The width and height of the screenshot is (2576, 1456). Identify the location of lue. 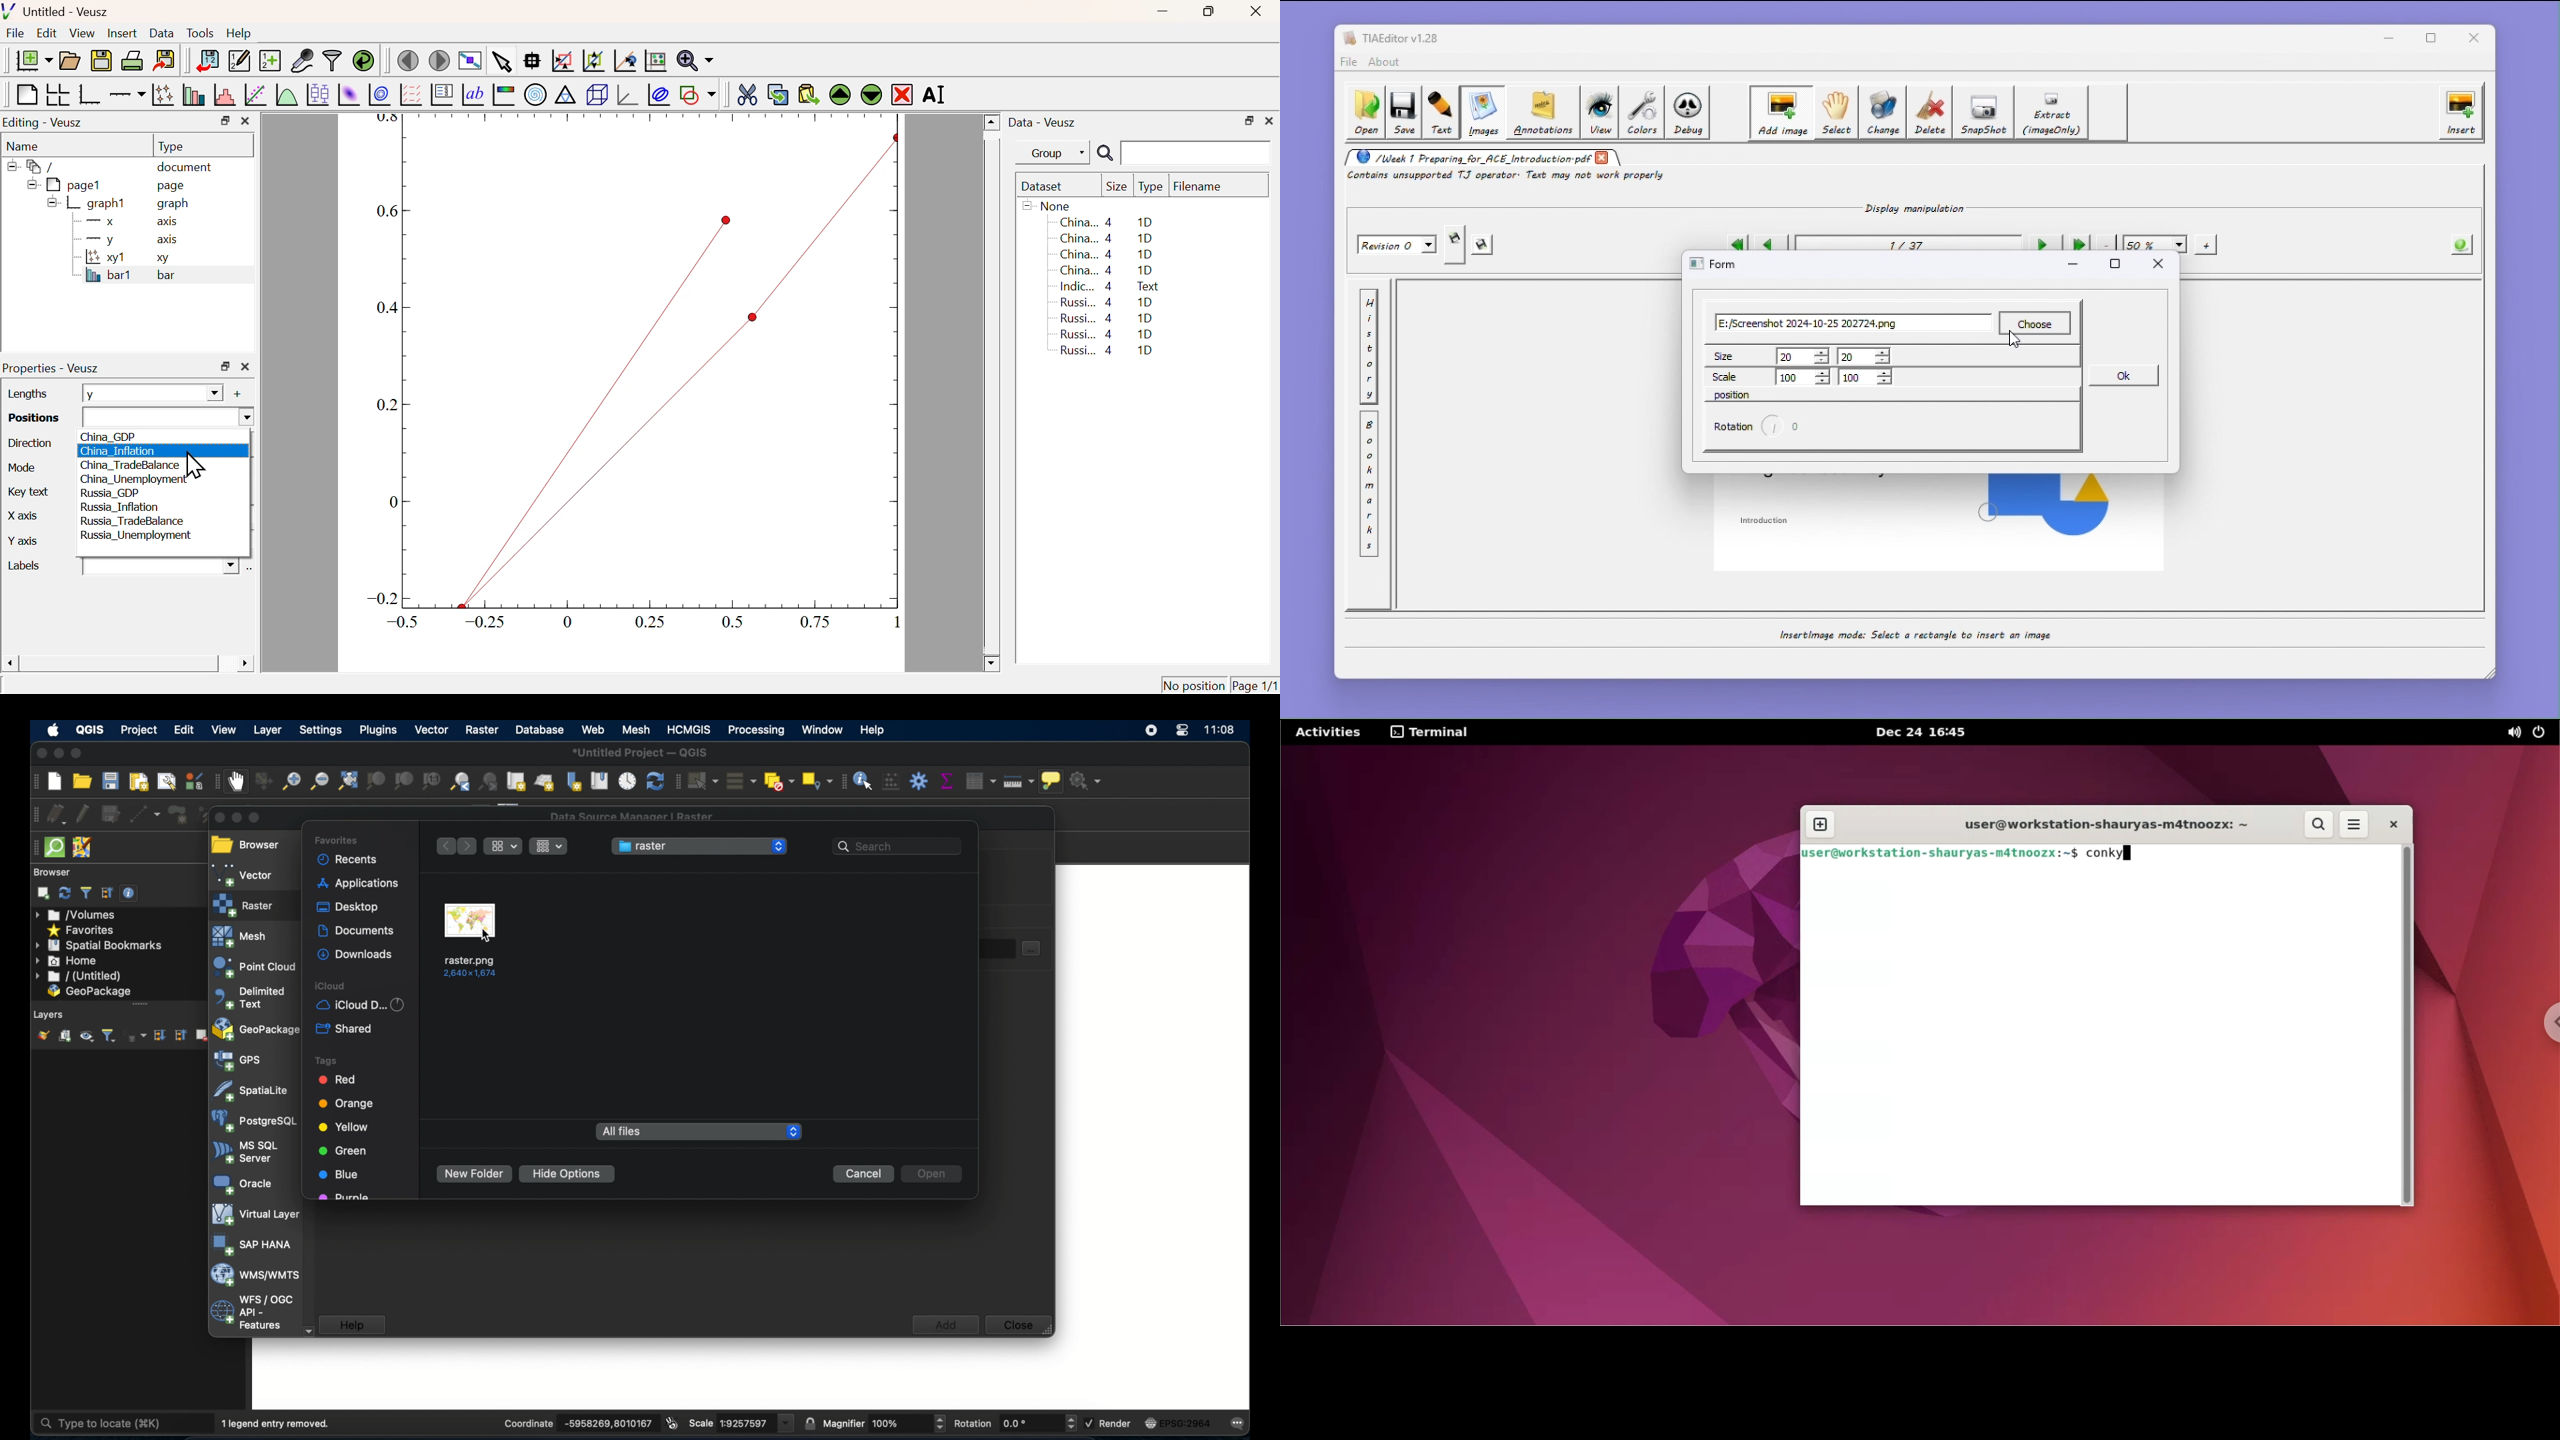
(338, 1175).